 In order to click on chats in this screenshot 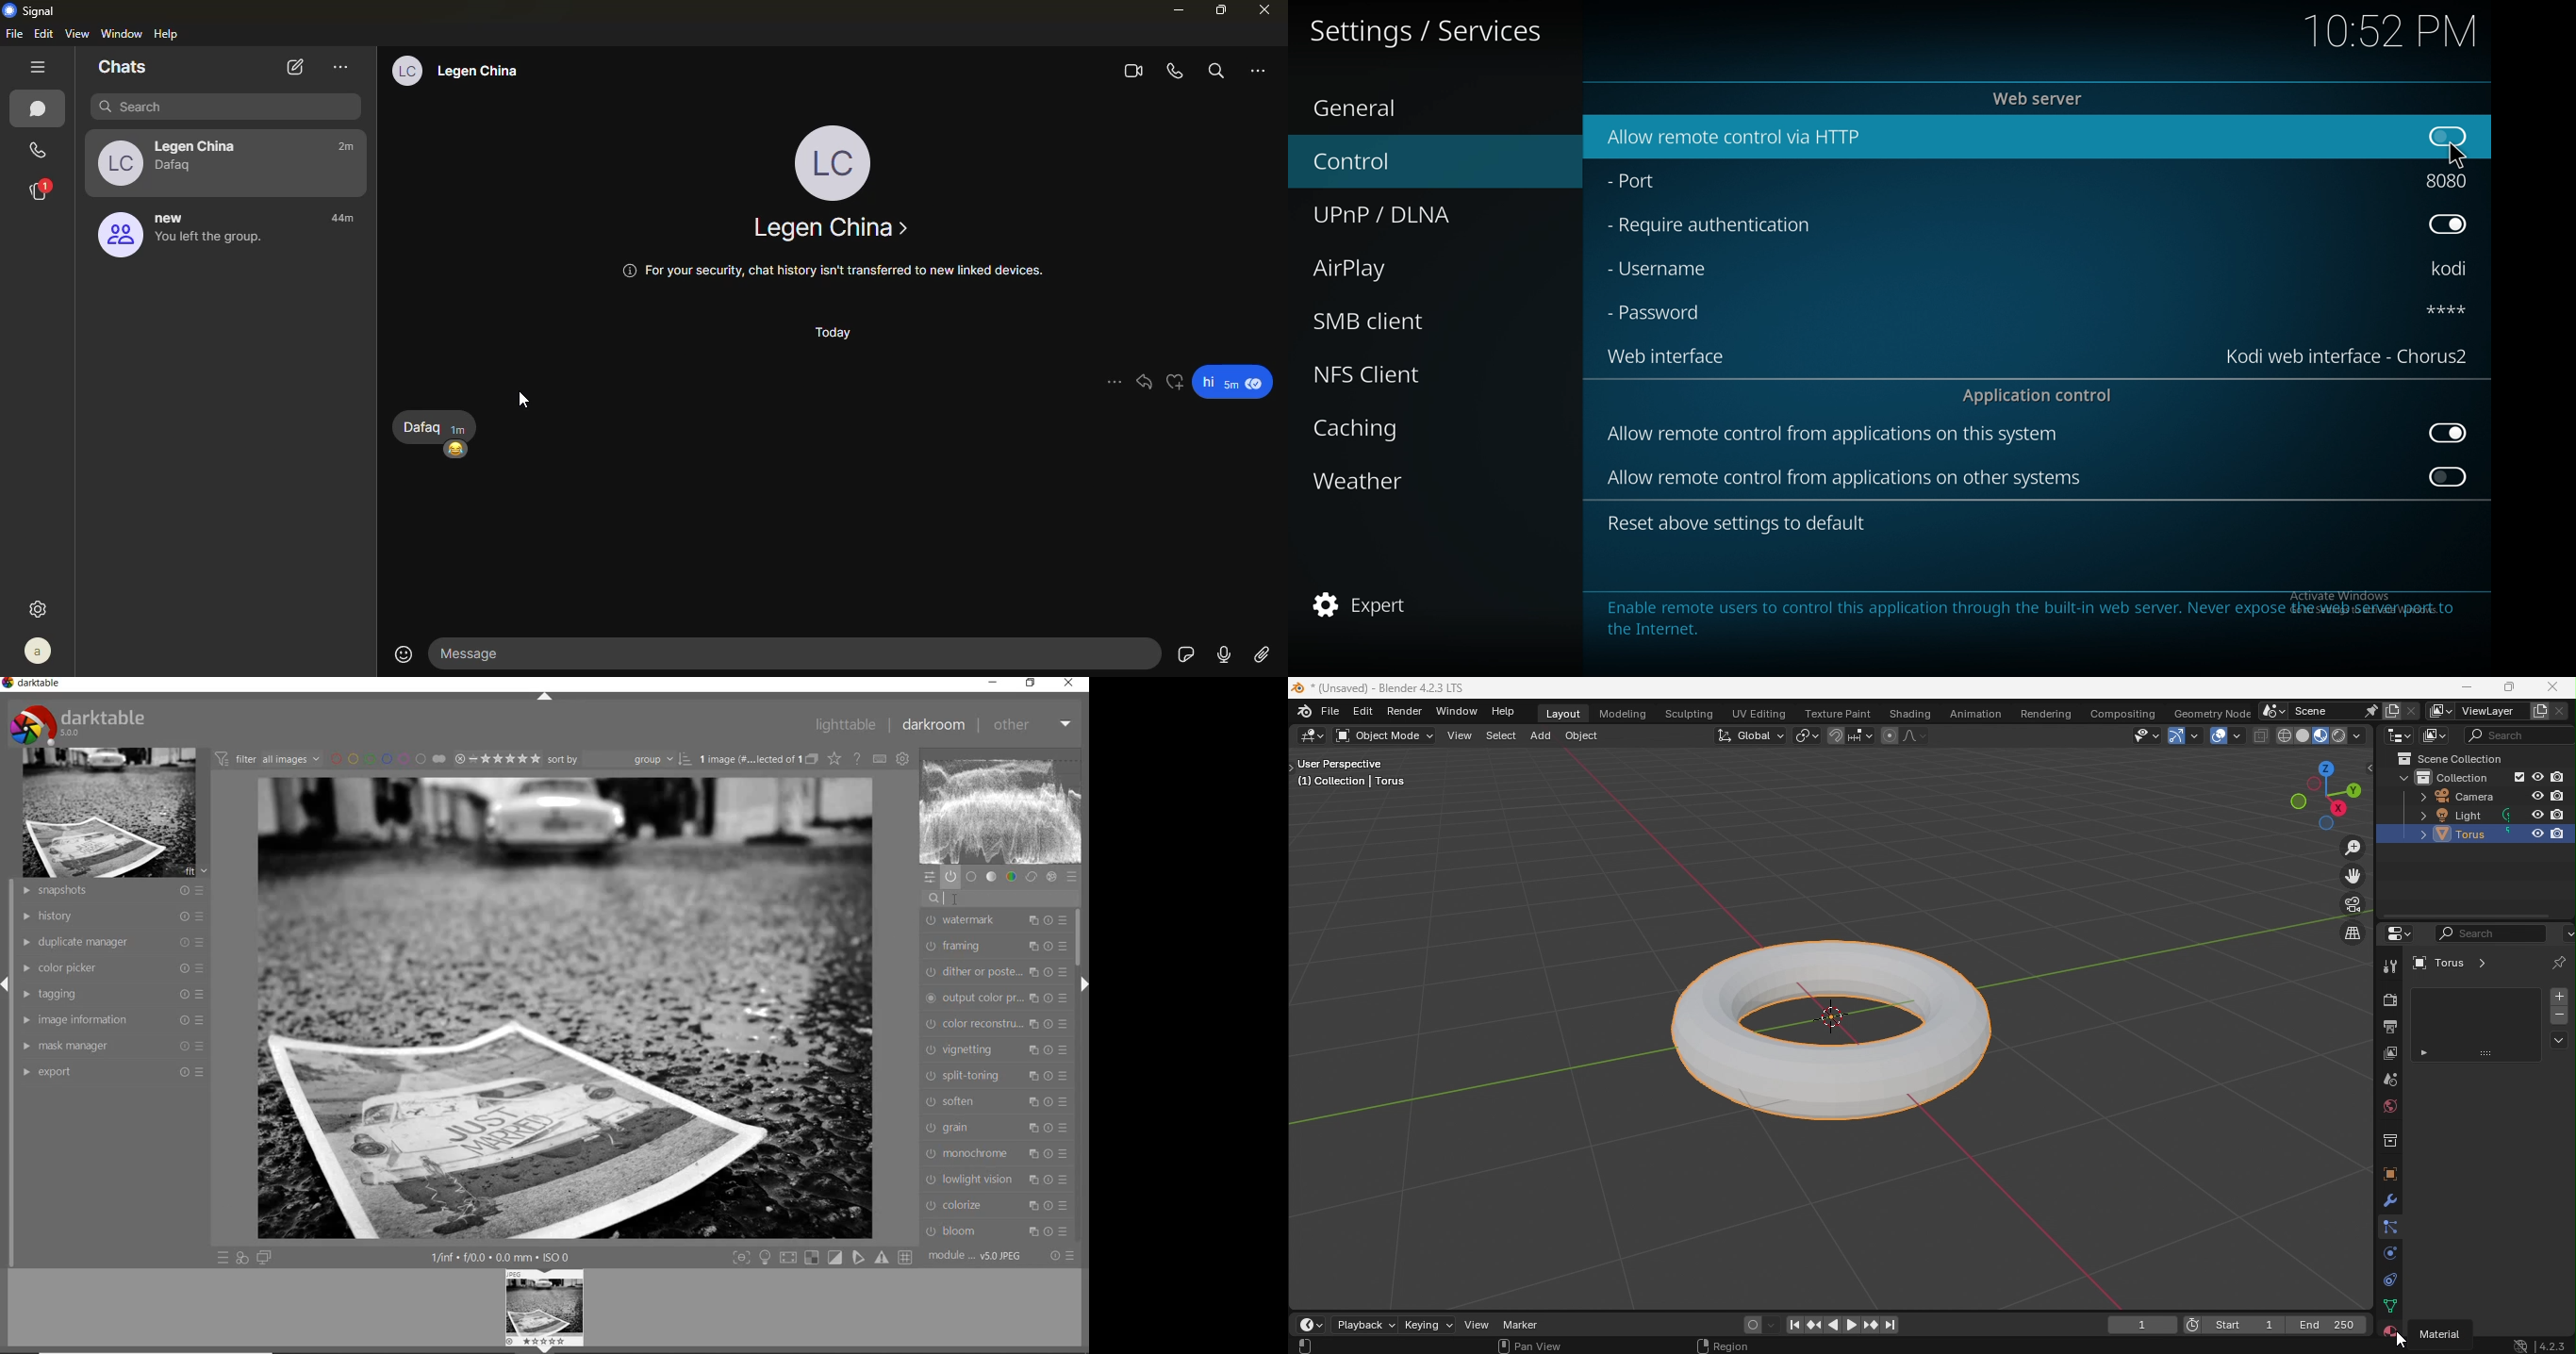, I will do `click(41, 109)`.